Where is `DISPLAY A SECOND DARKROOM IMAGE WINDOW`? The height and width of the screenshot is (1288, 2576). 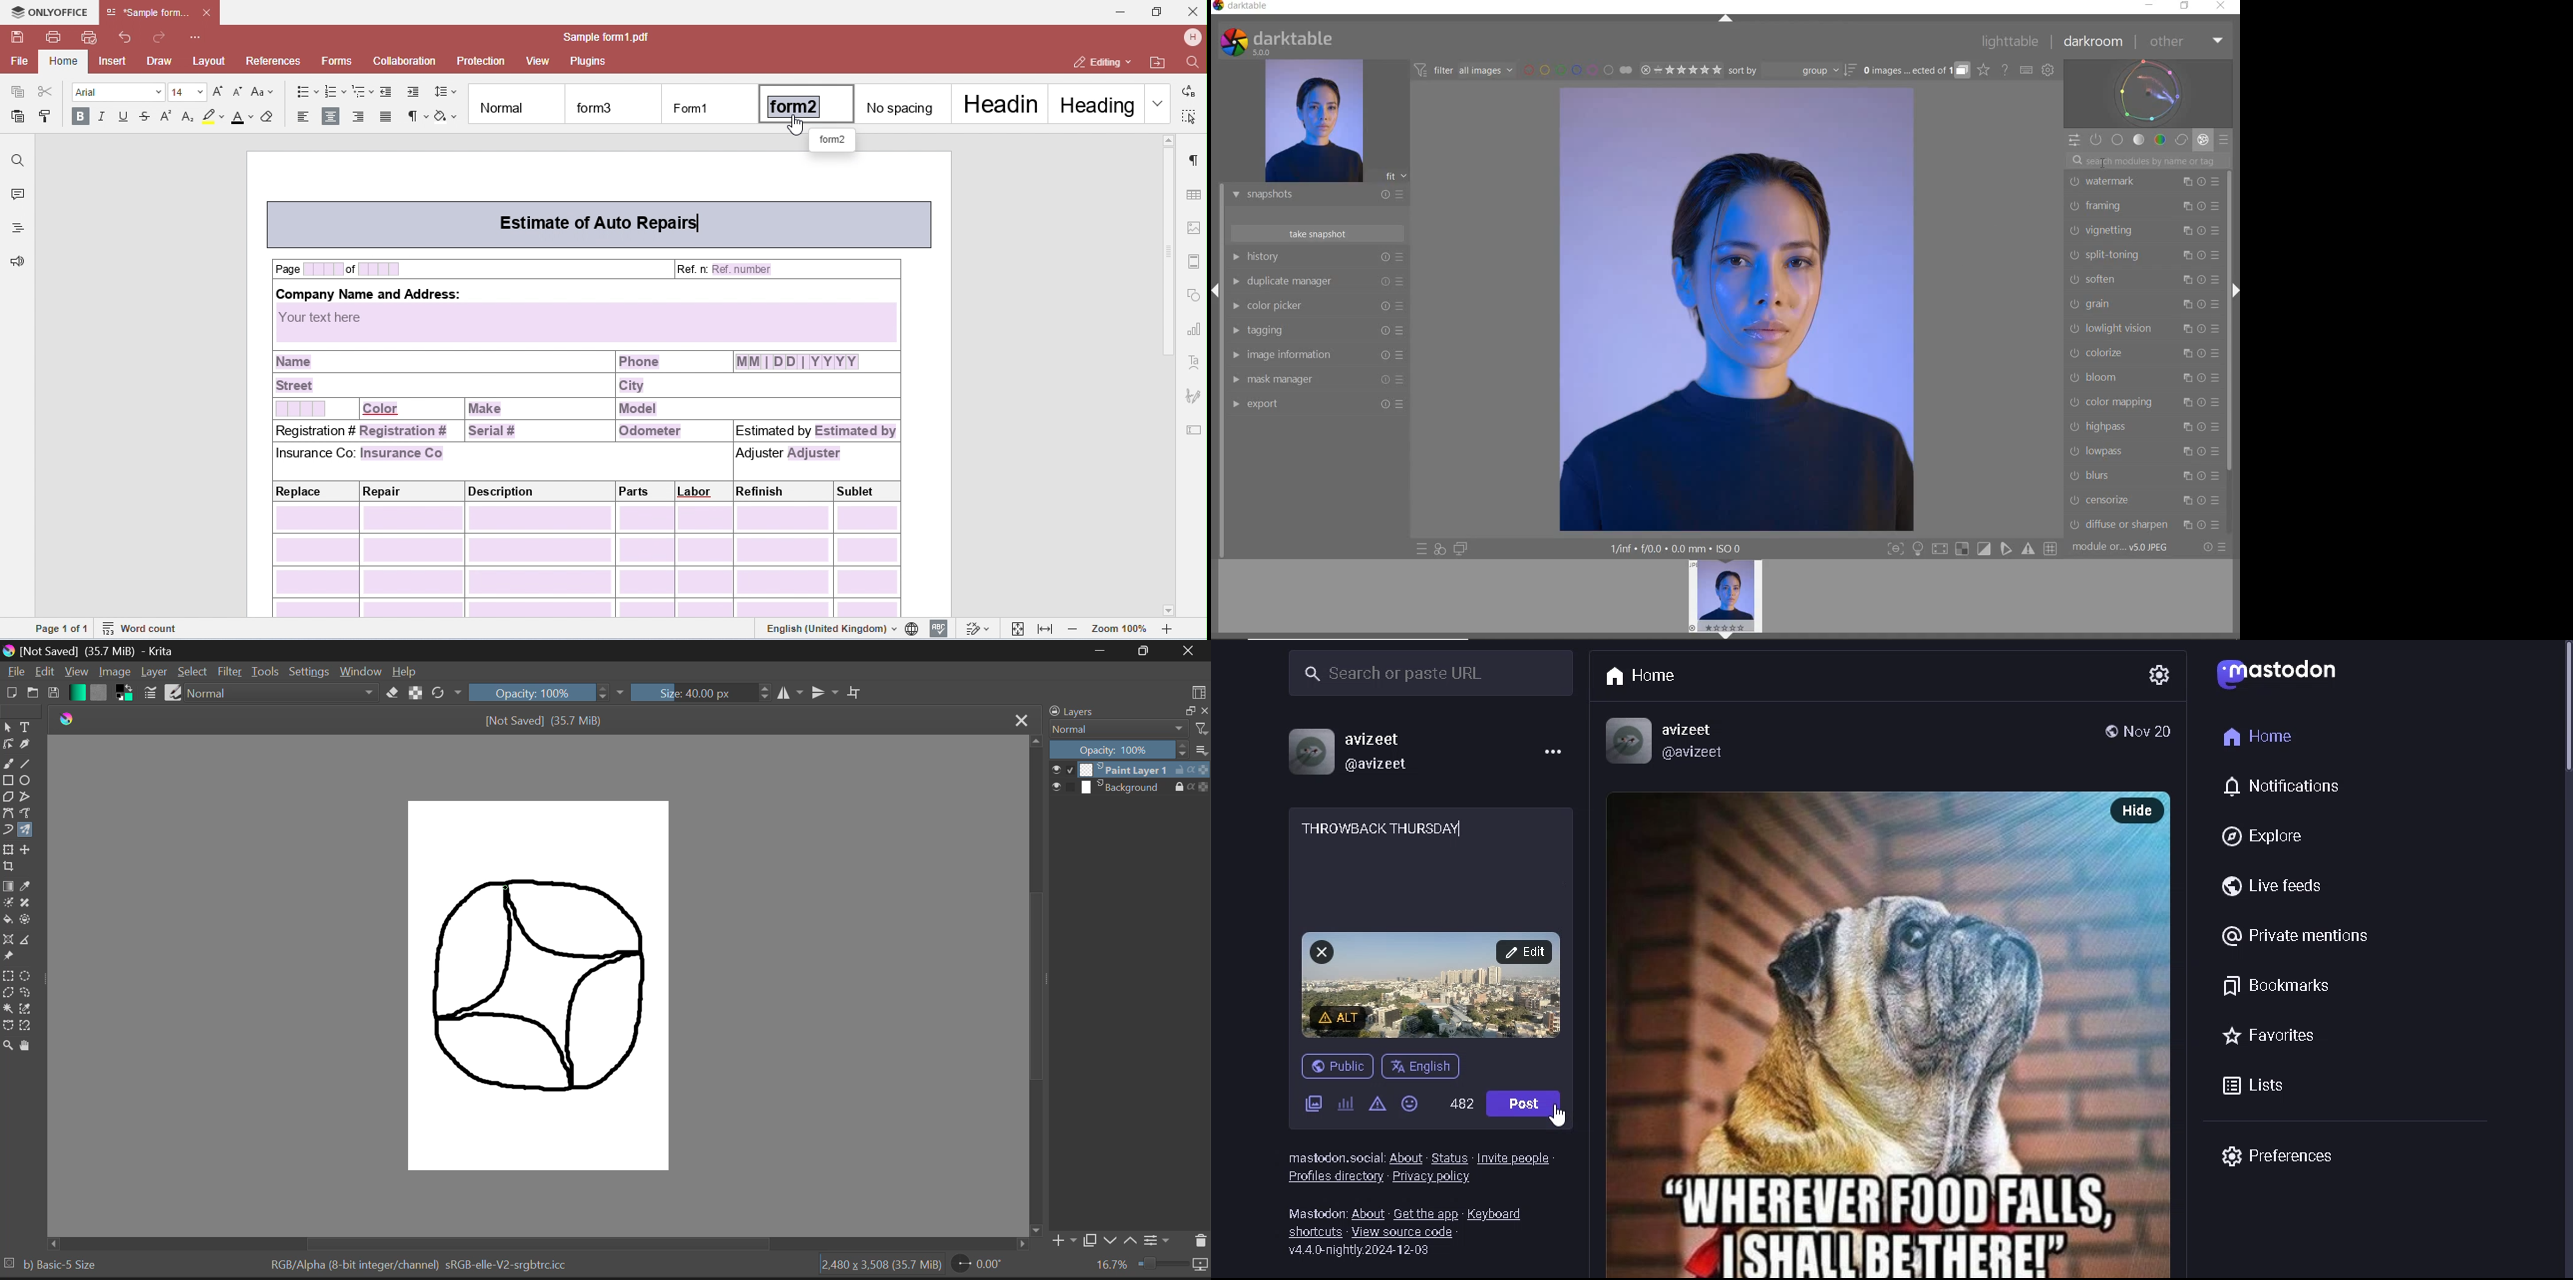
DISPLAY A SECOND DARKROOM IMAGE WINDOW is located at coordinates (1461, 549).